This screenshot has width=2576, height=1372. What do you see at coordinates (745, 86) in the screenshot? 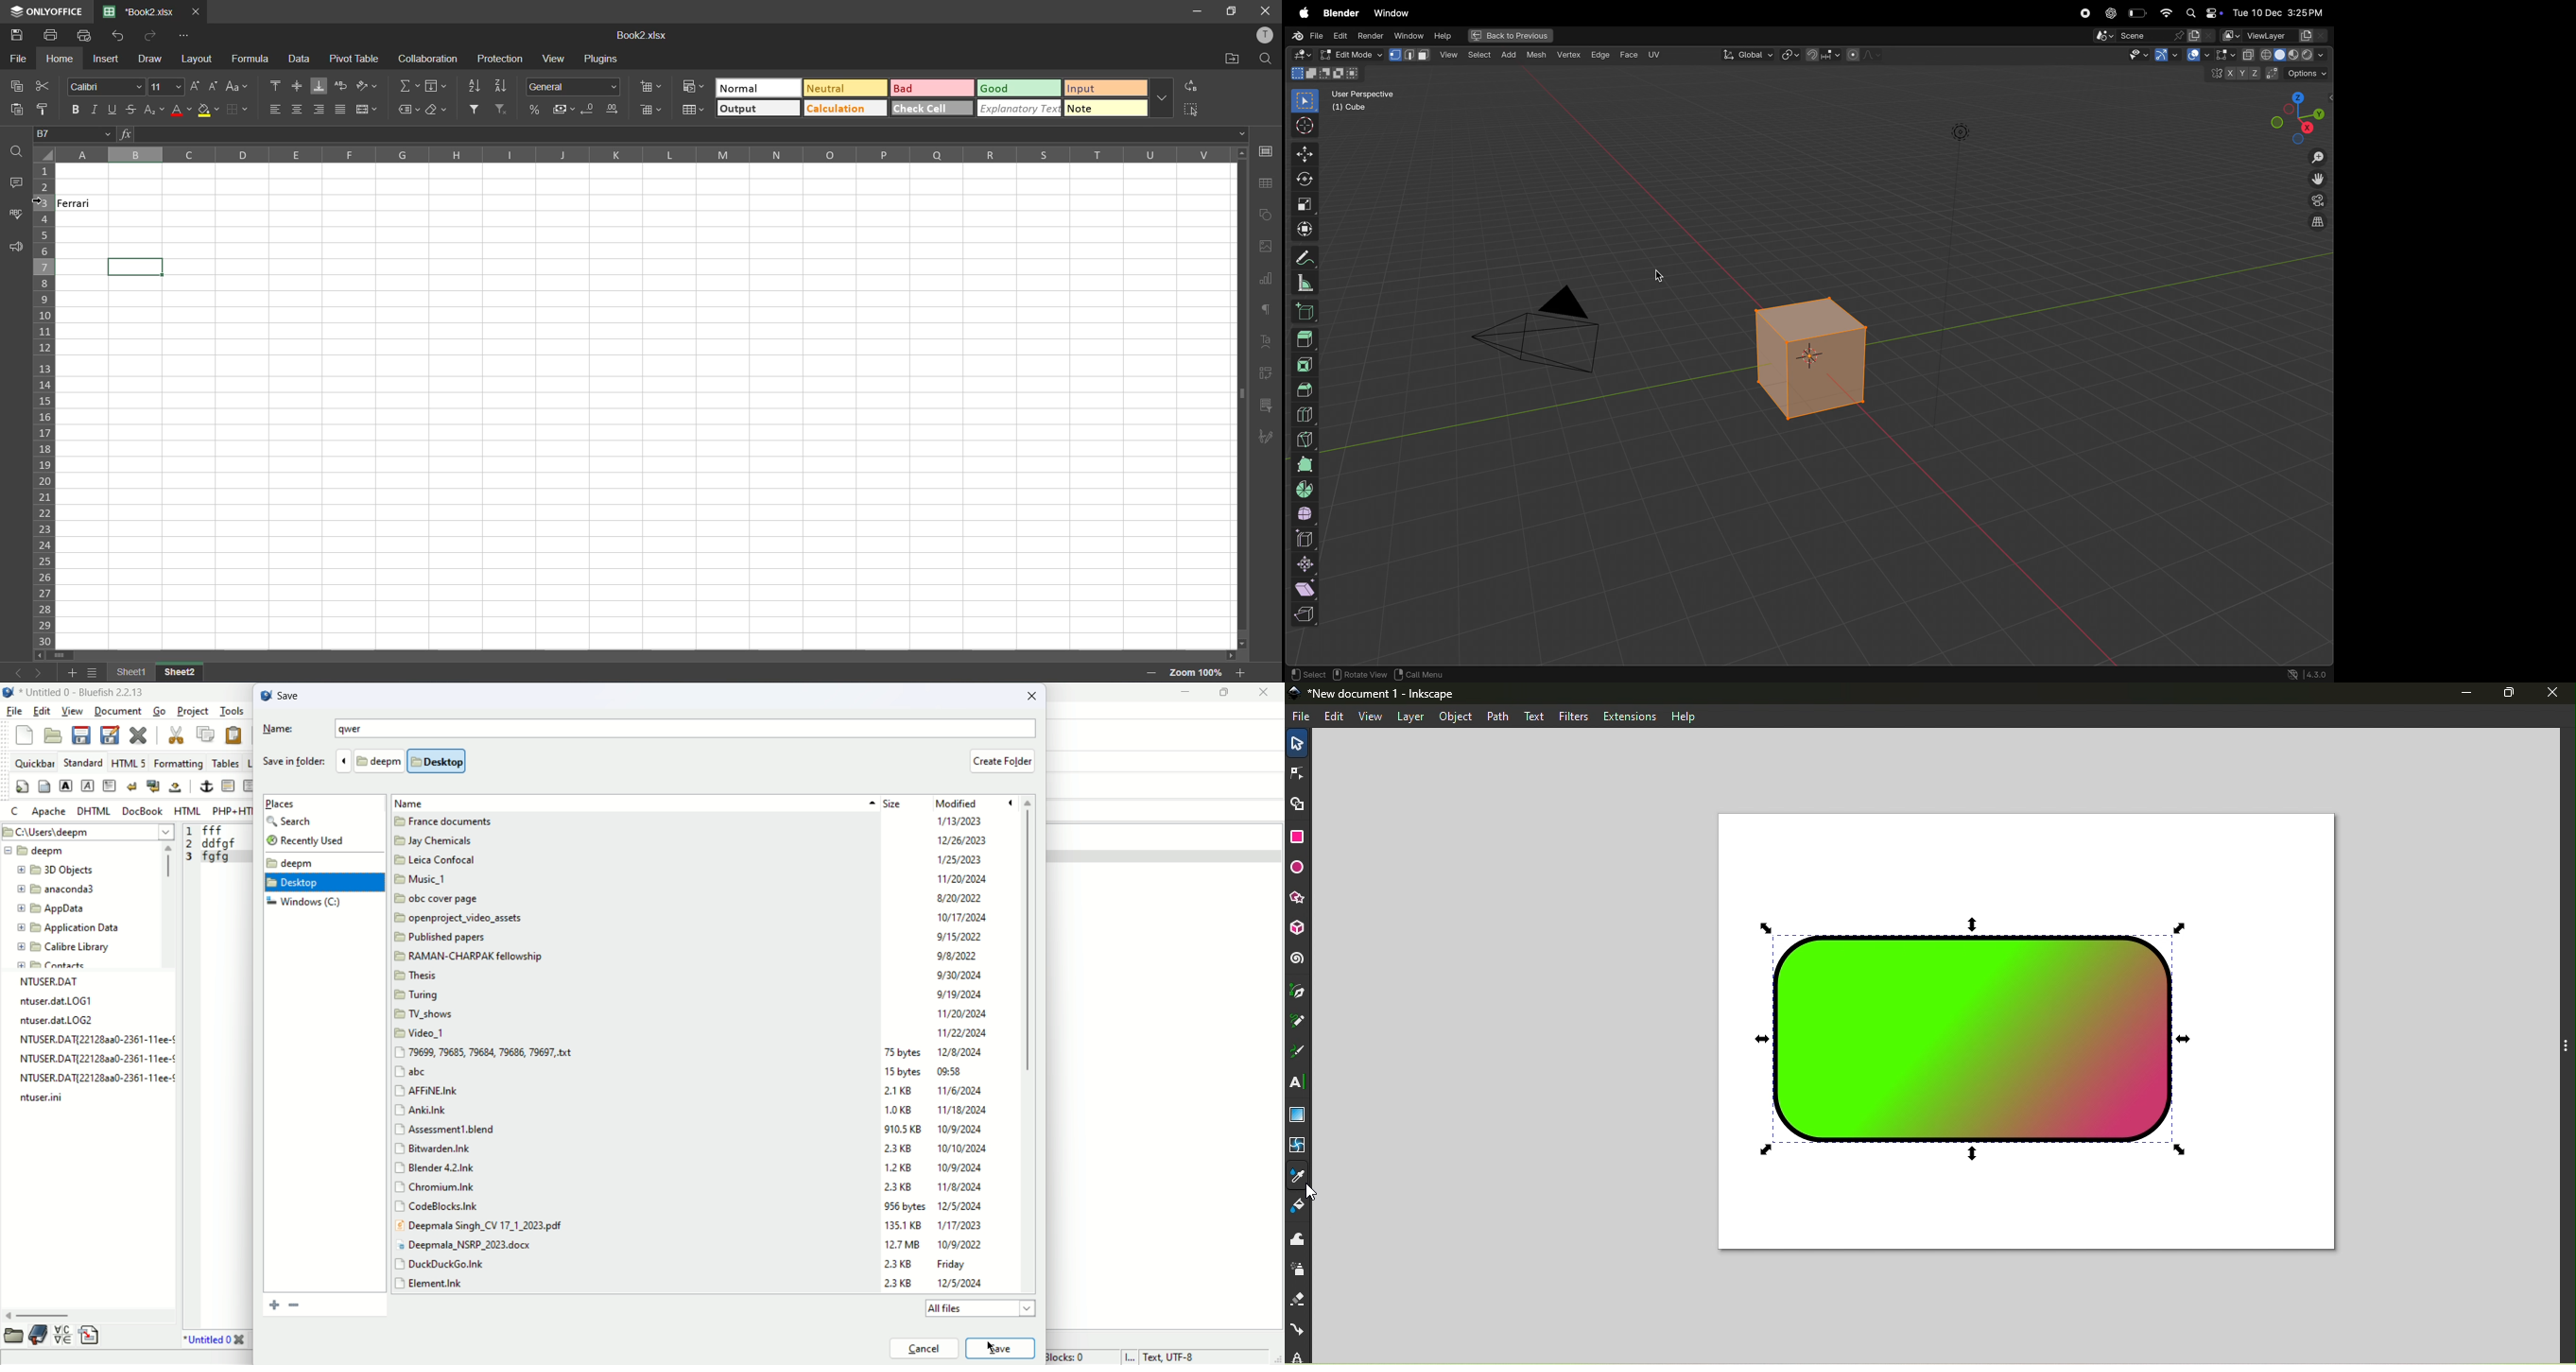
I see `normal` at bounding box center [745, 86].